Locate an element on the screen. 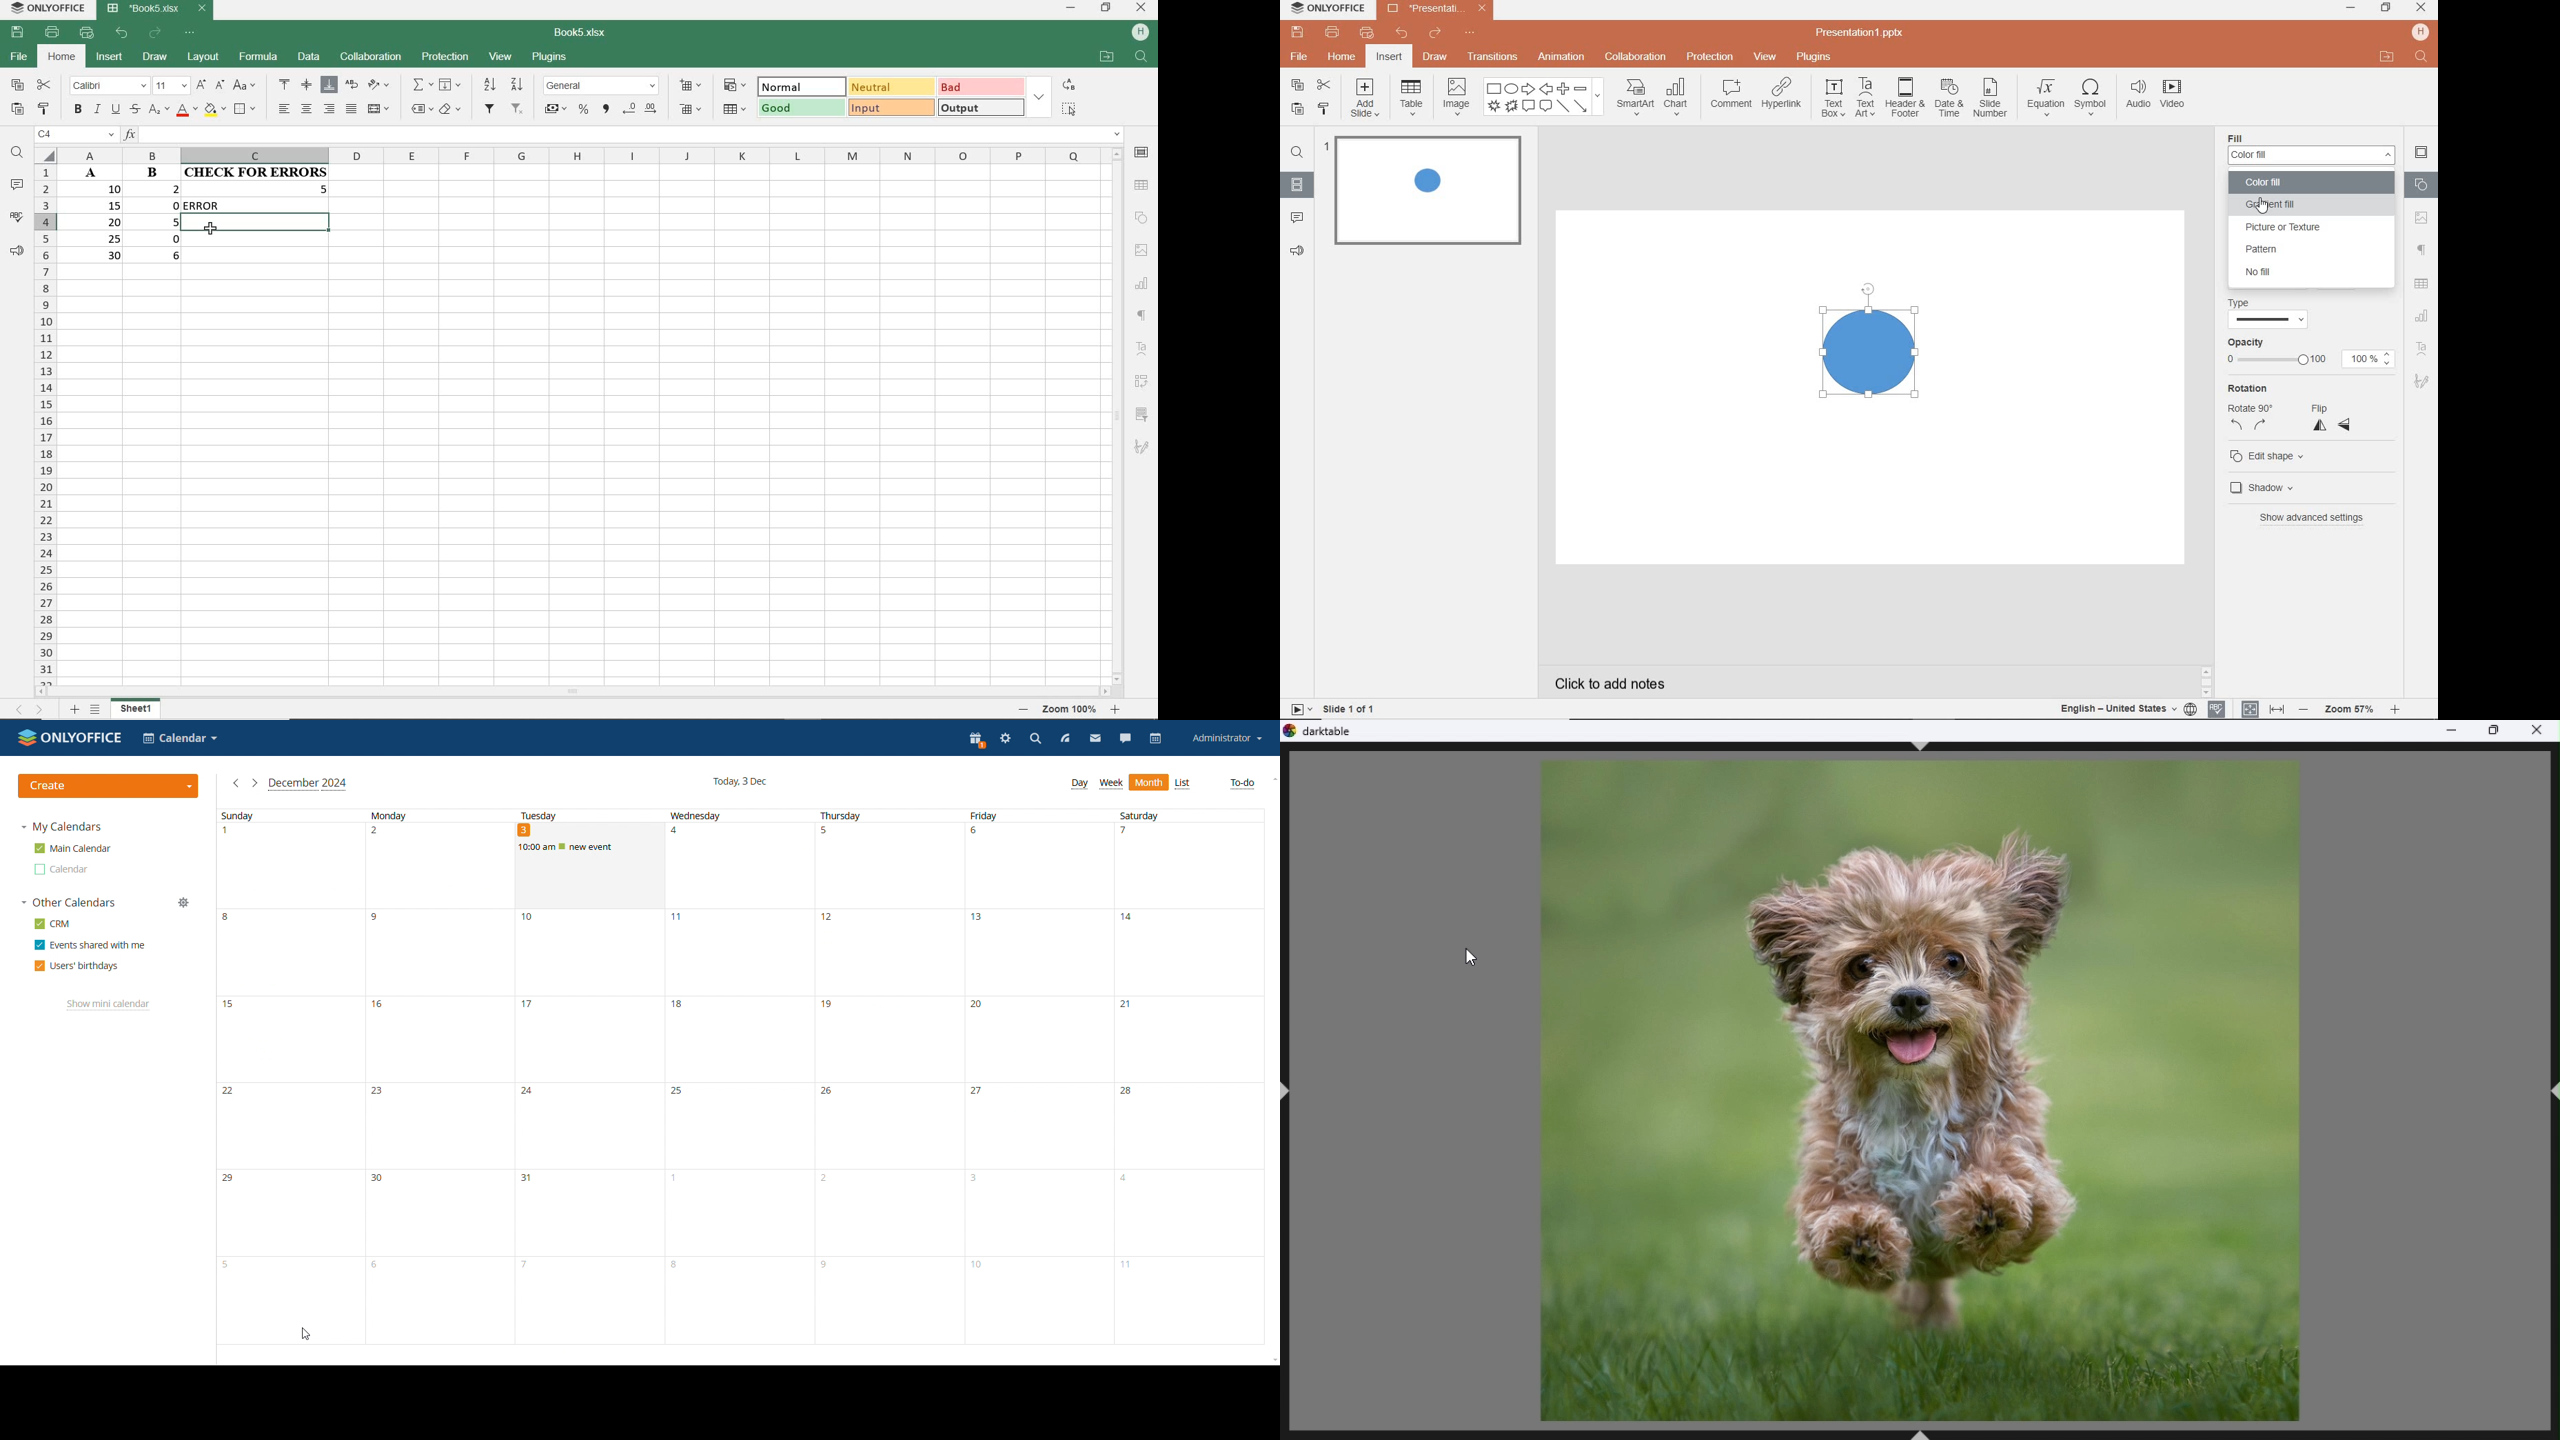 The image size is (2576, 1456).  is located at coordinates (1145, 281).